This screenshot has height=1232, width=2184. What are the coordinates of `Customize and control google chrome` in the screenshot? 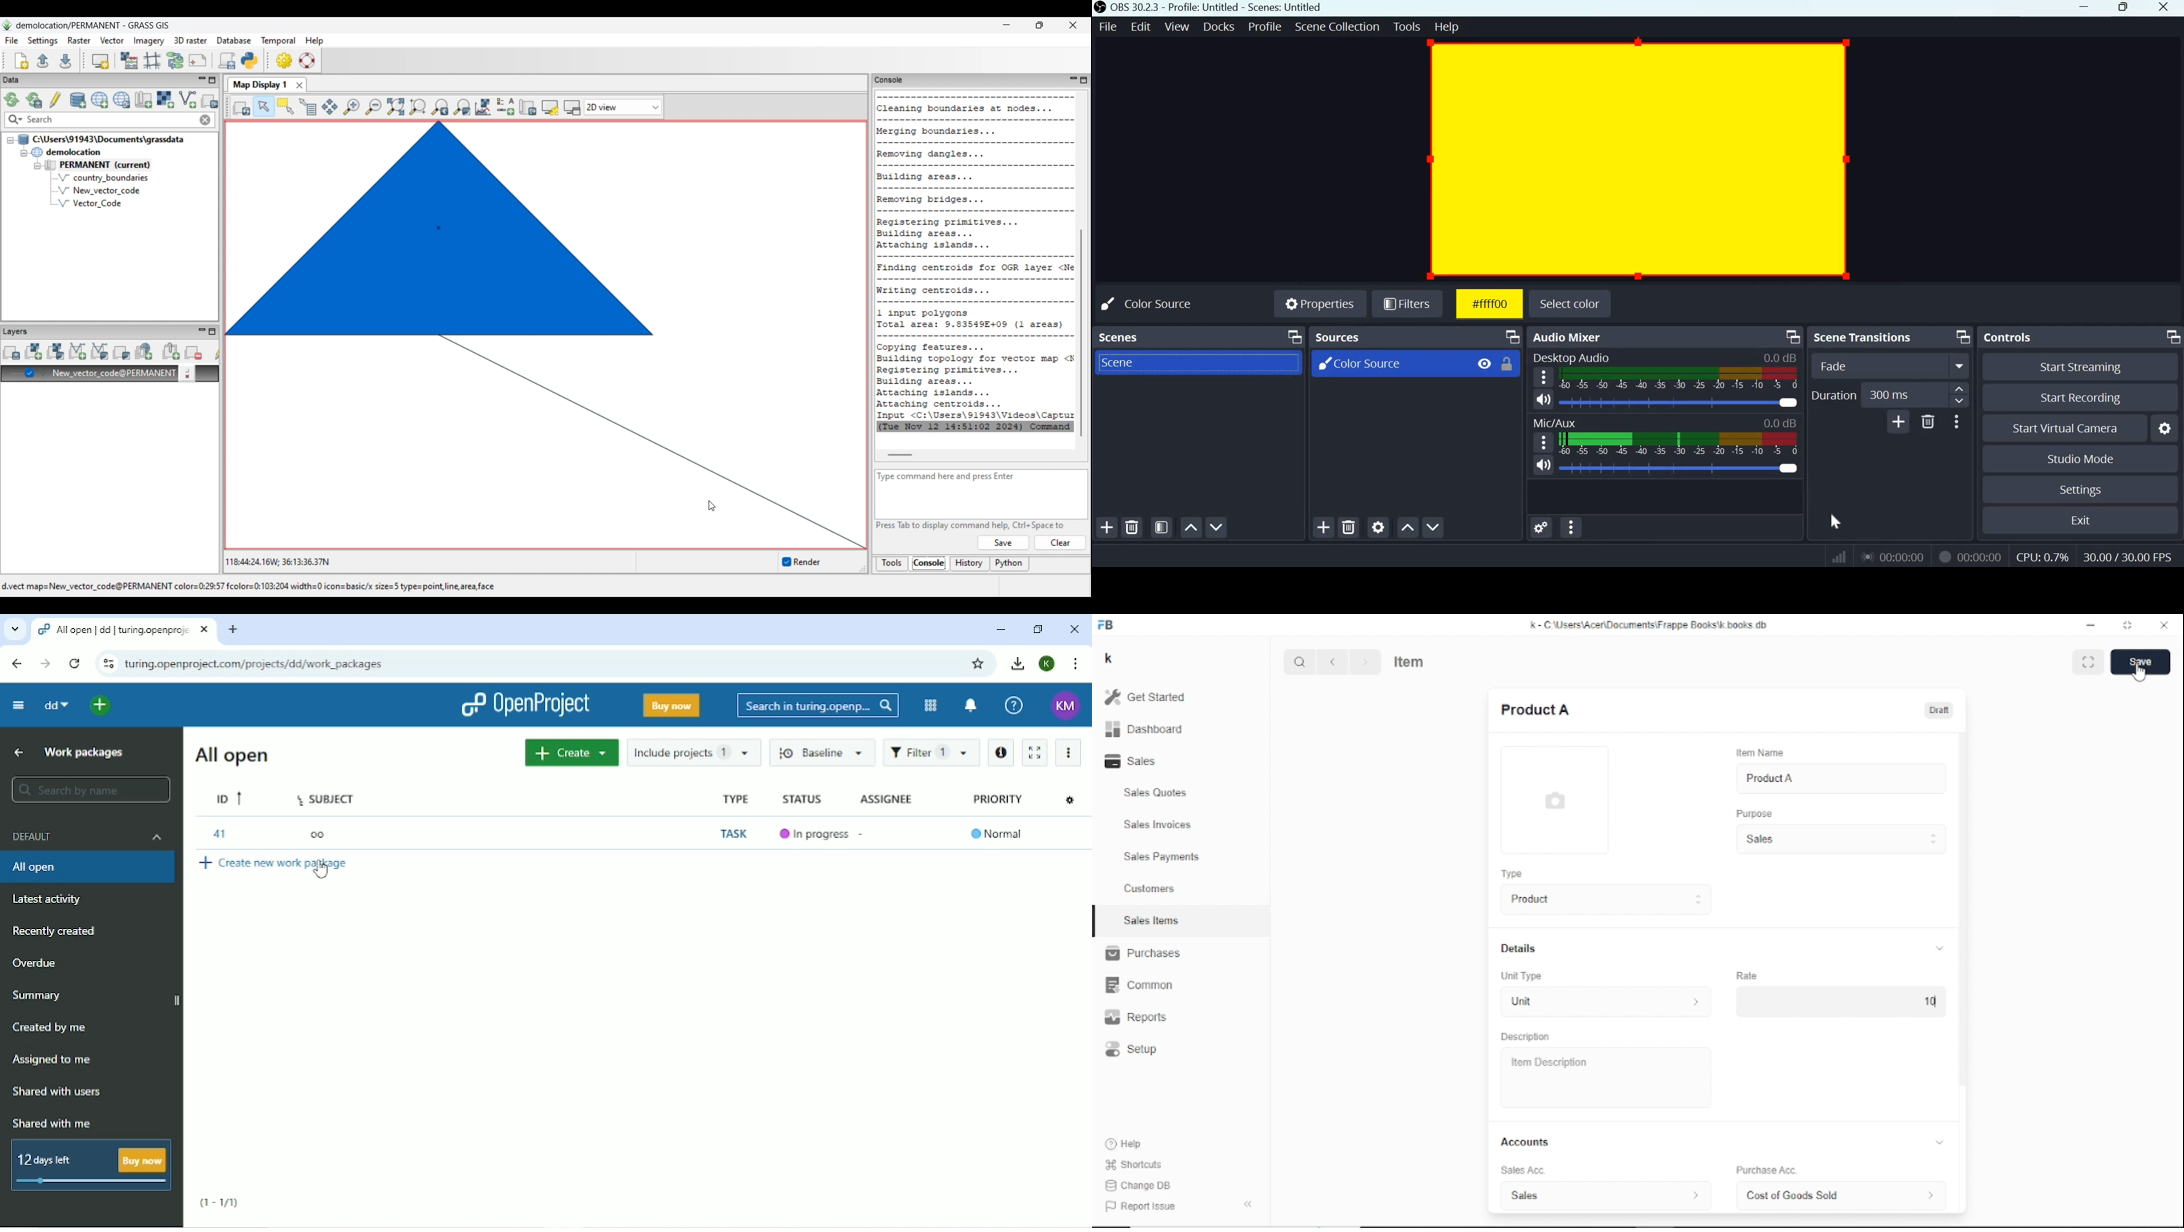 It's located at (1074, 664).